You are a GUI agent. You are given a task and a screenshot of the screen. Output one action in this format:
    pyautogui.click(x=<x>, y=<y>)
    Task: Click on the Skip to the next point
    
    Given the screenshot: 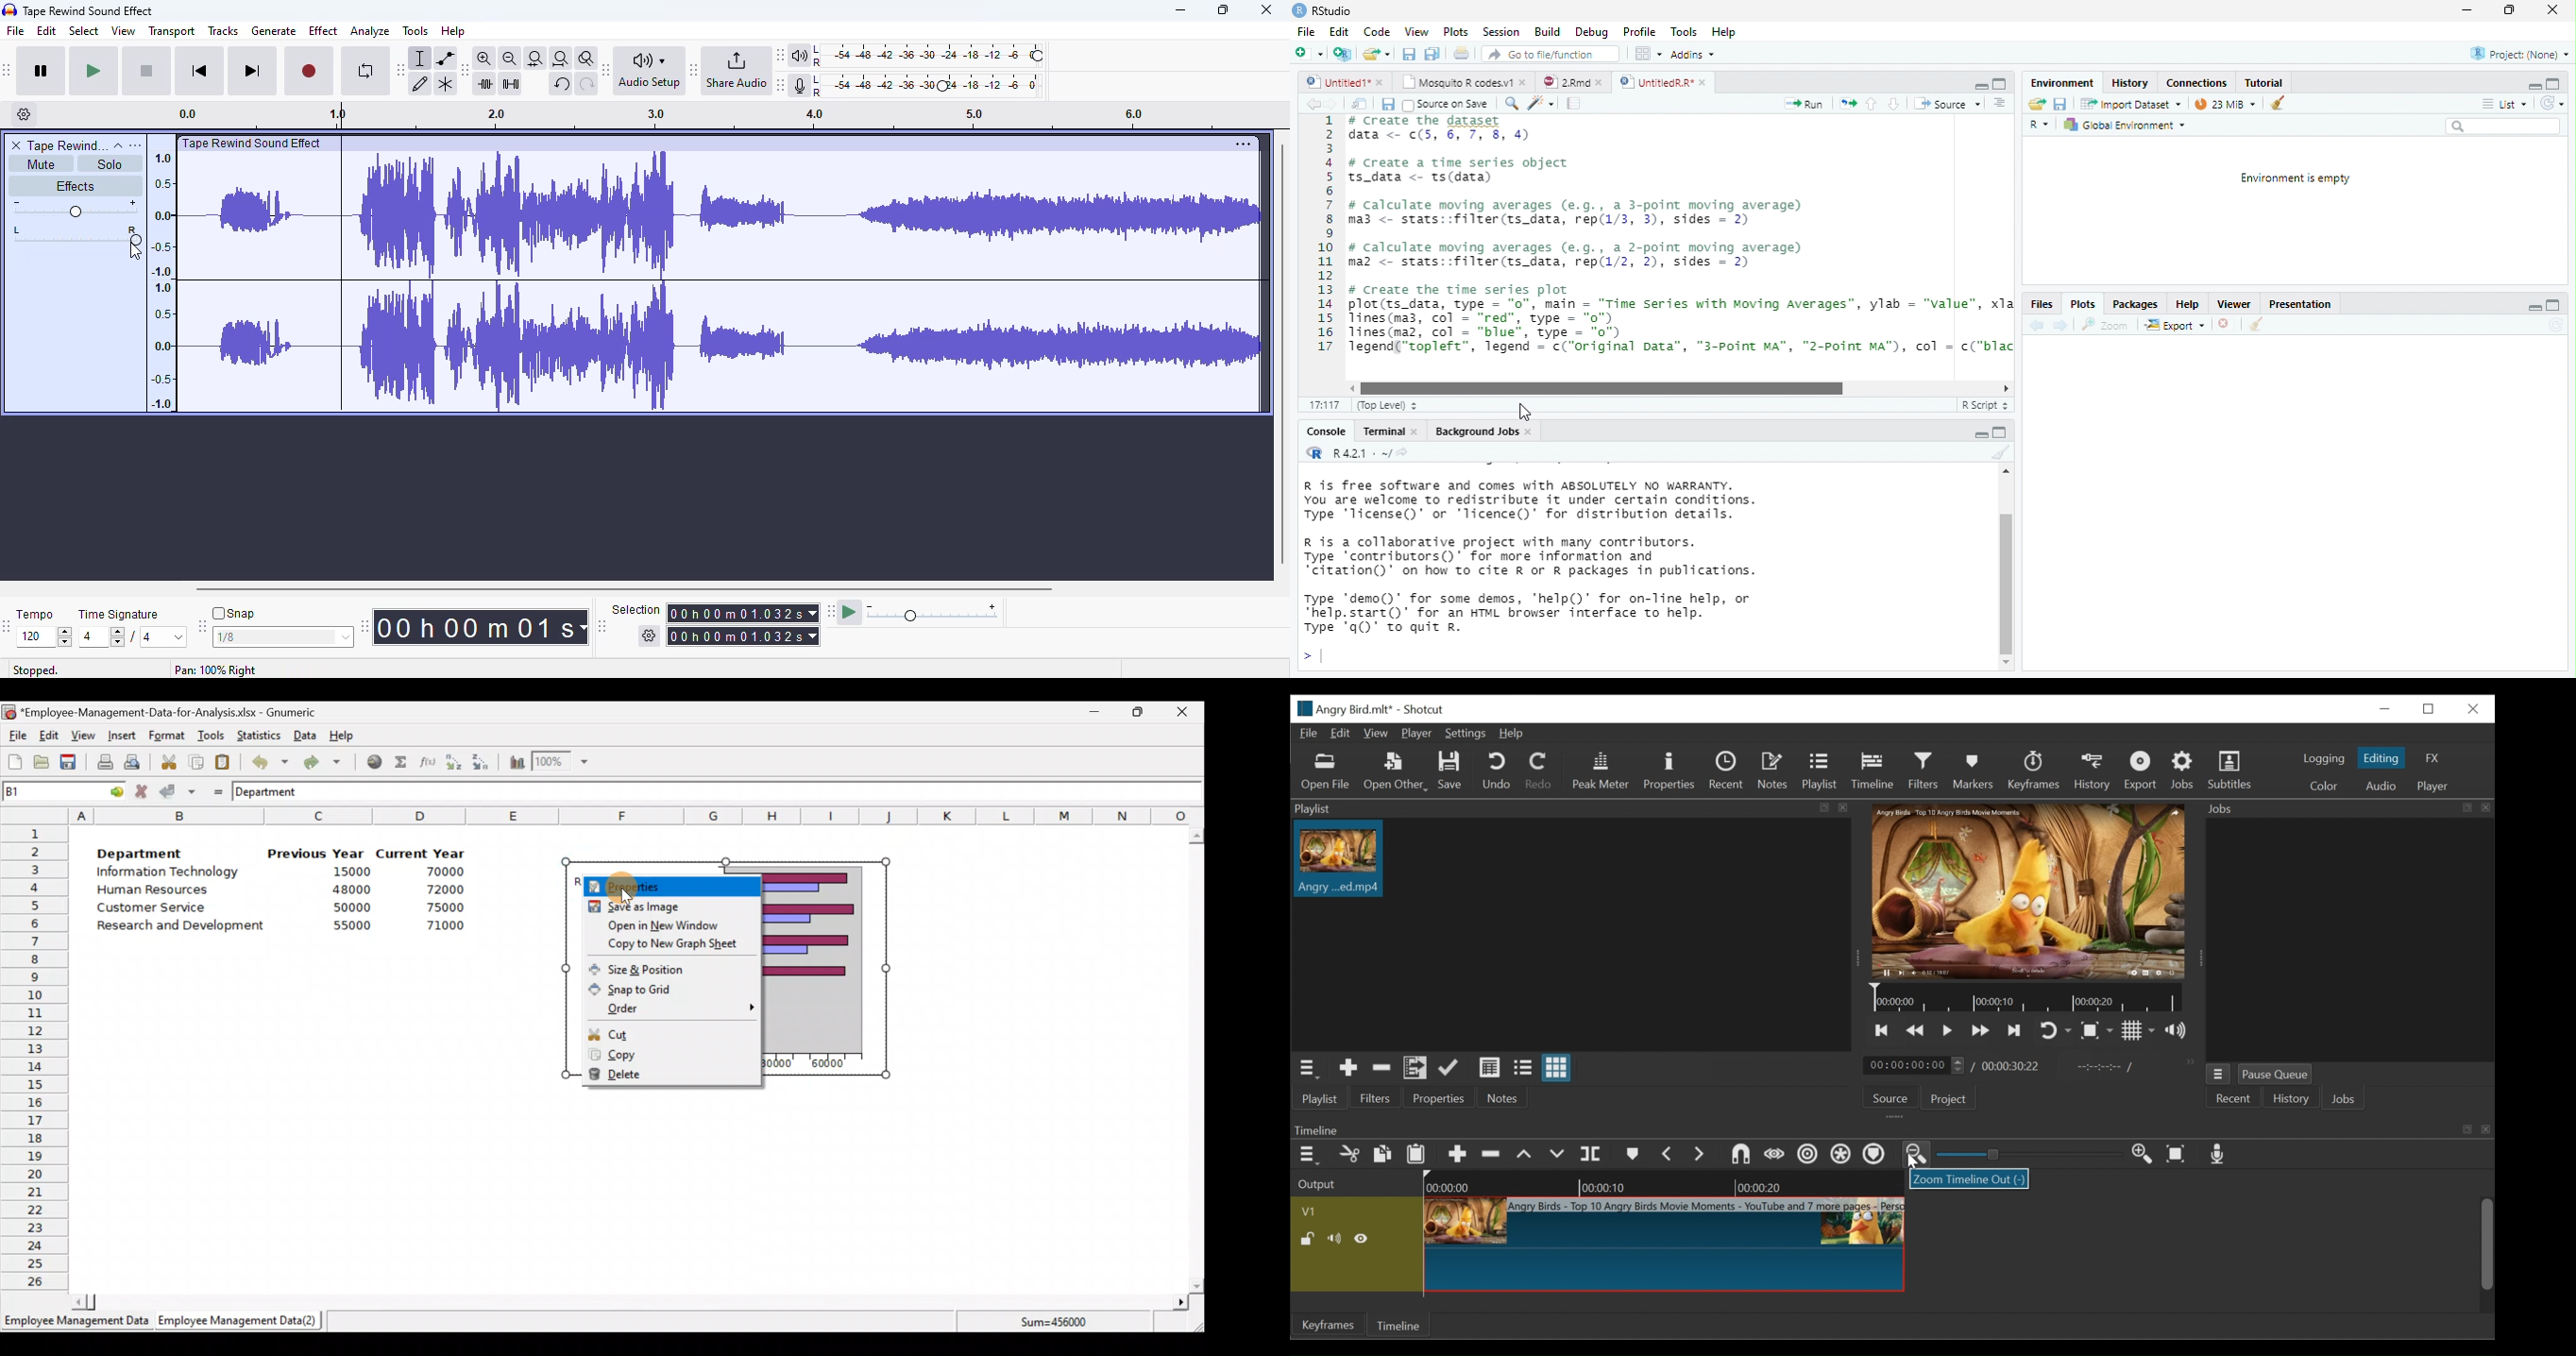 What is the action you would take?
    pyautogui.click(x=2016, y=1031)
    